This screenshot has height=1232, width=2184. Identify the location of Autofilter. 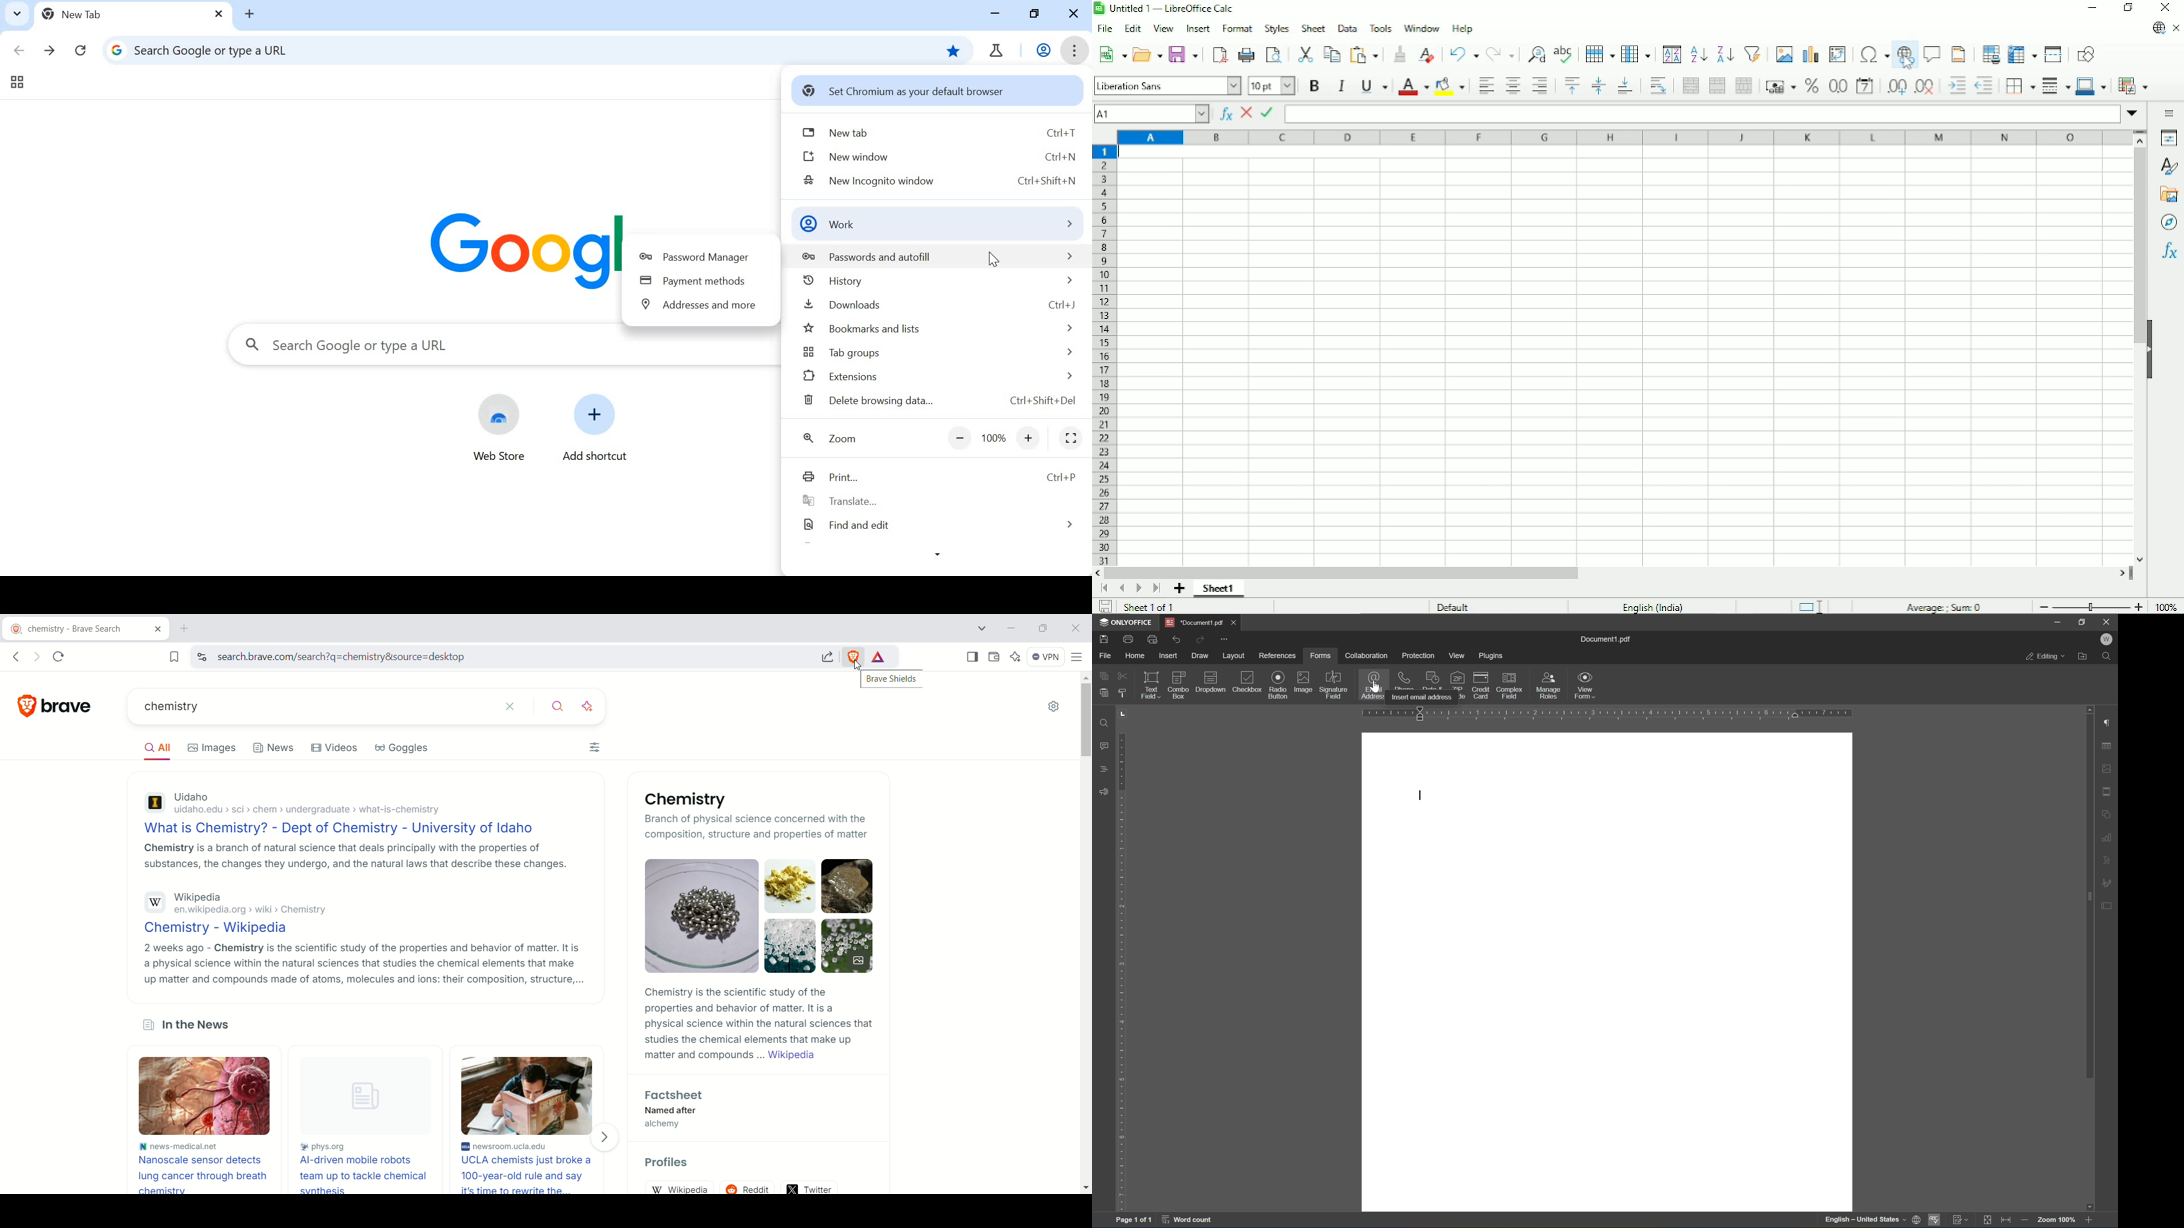
(1753, 53).